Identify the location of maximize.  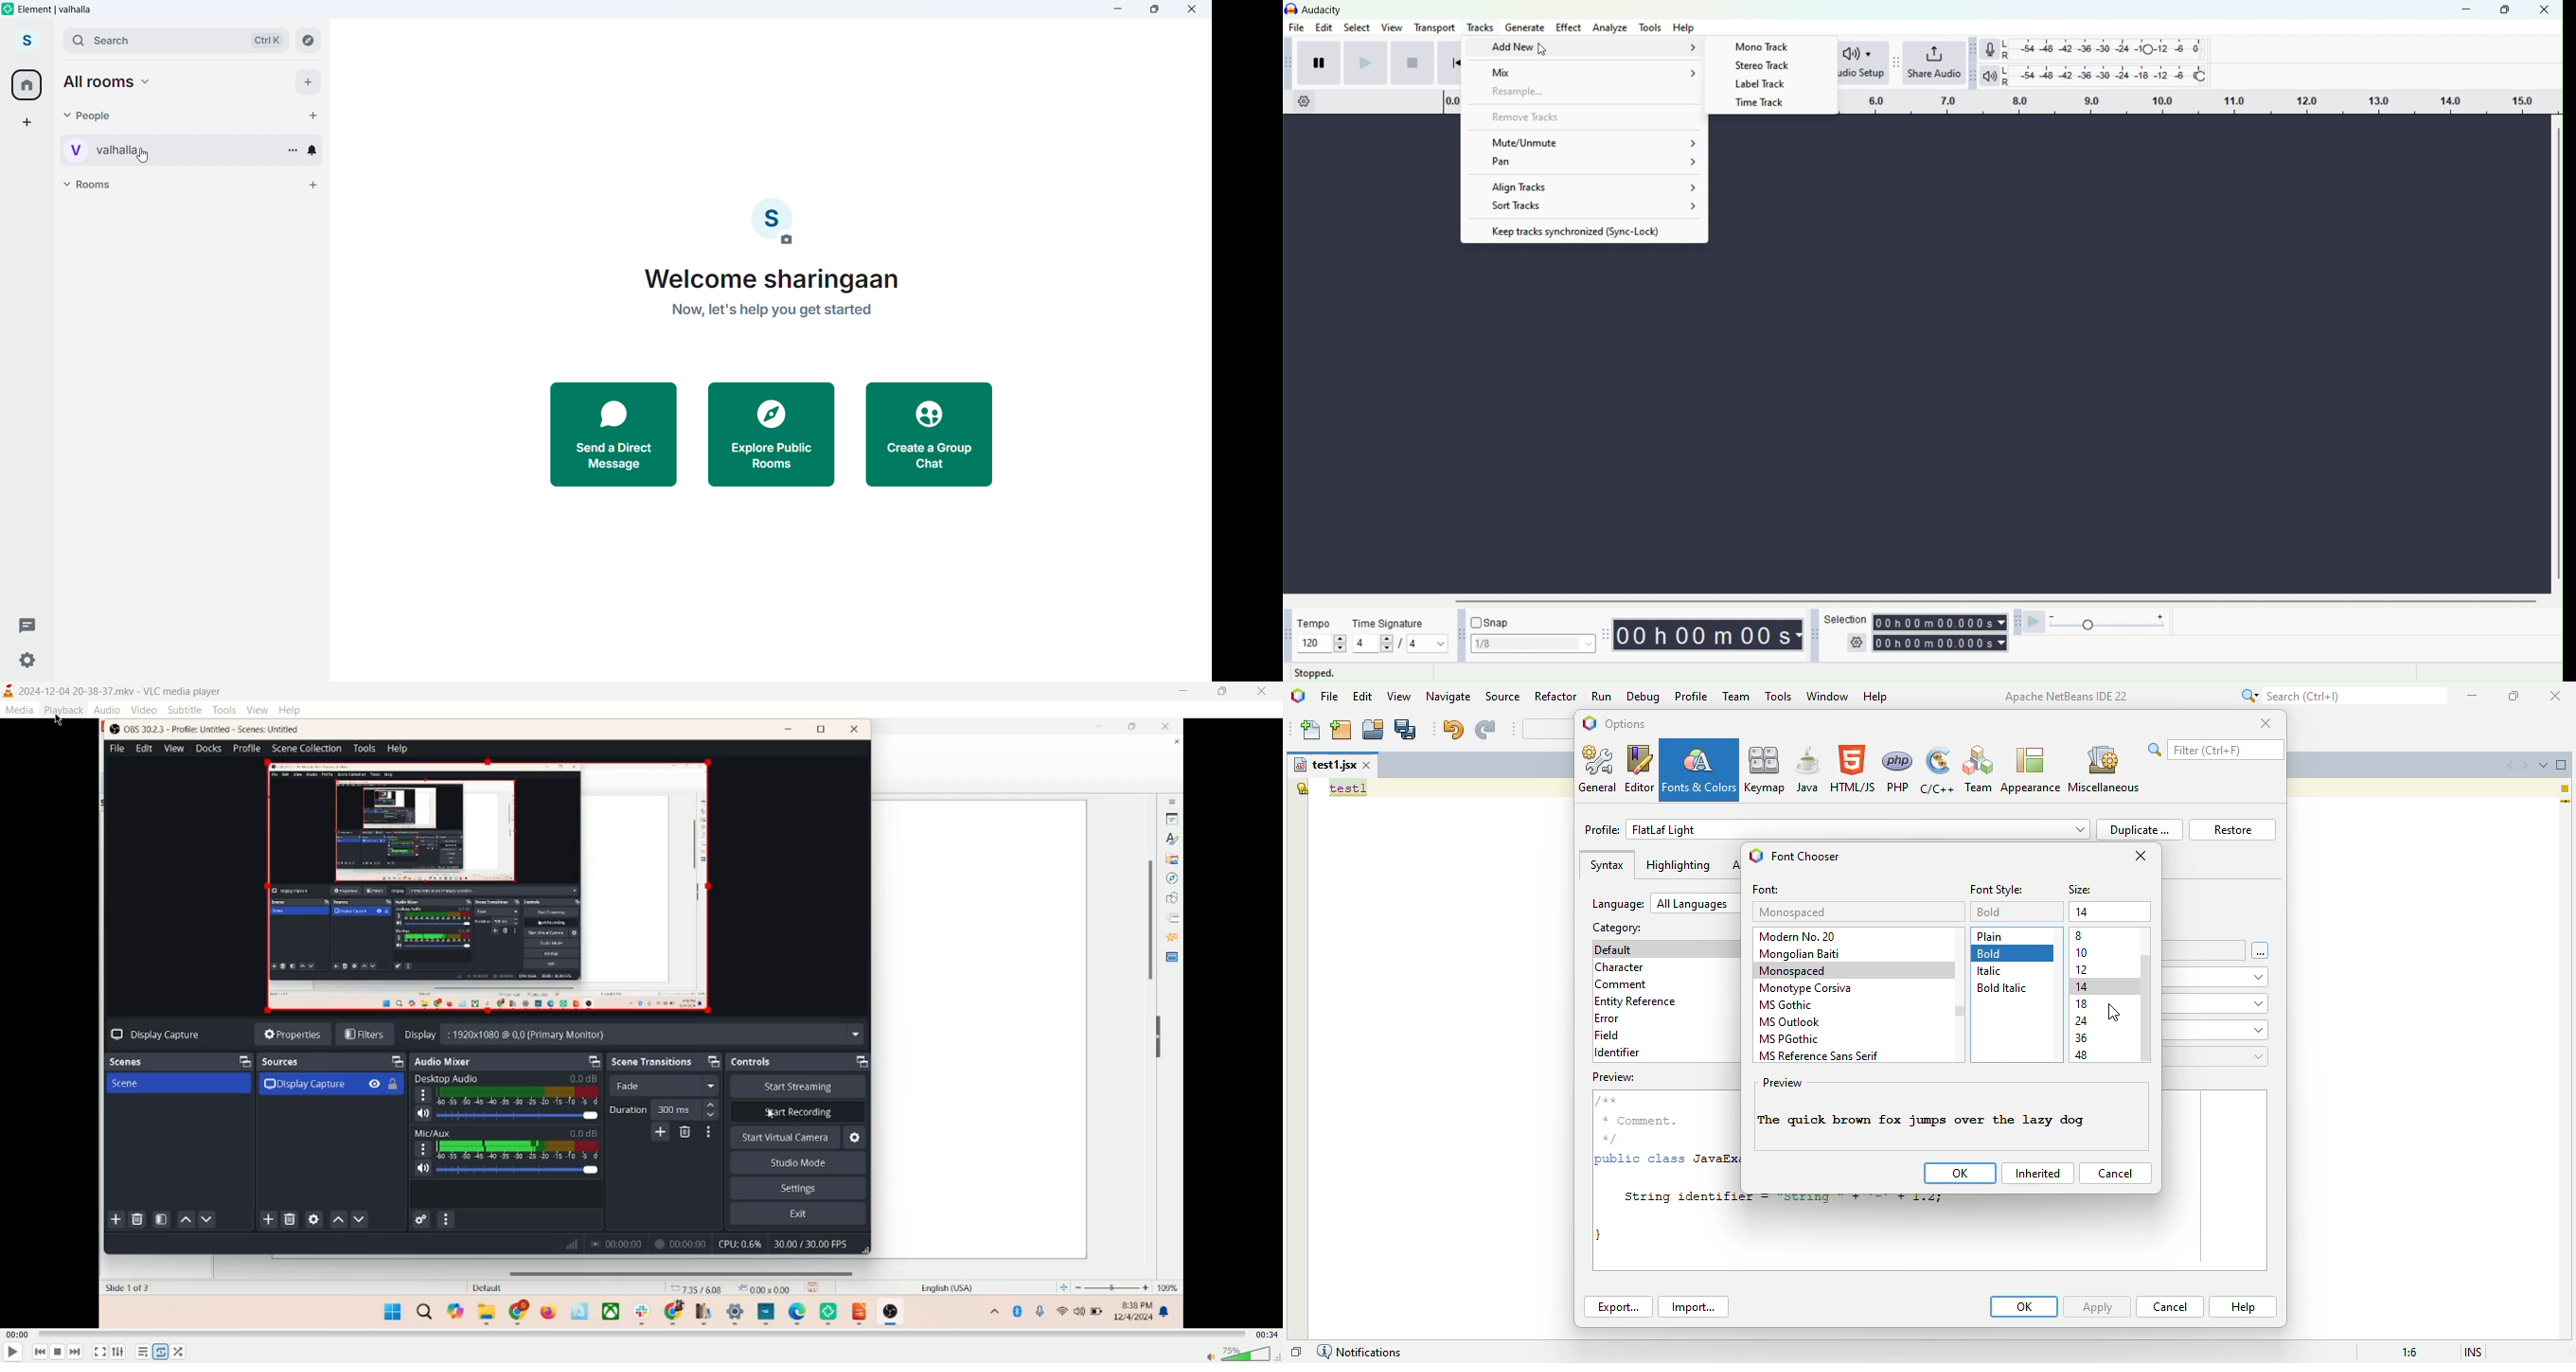
(1222, 692).